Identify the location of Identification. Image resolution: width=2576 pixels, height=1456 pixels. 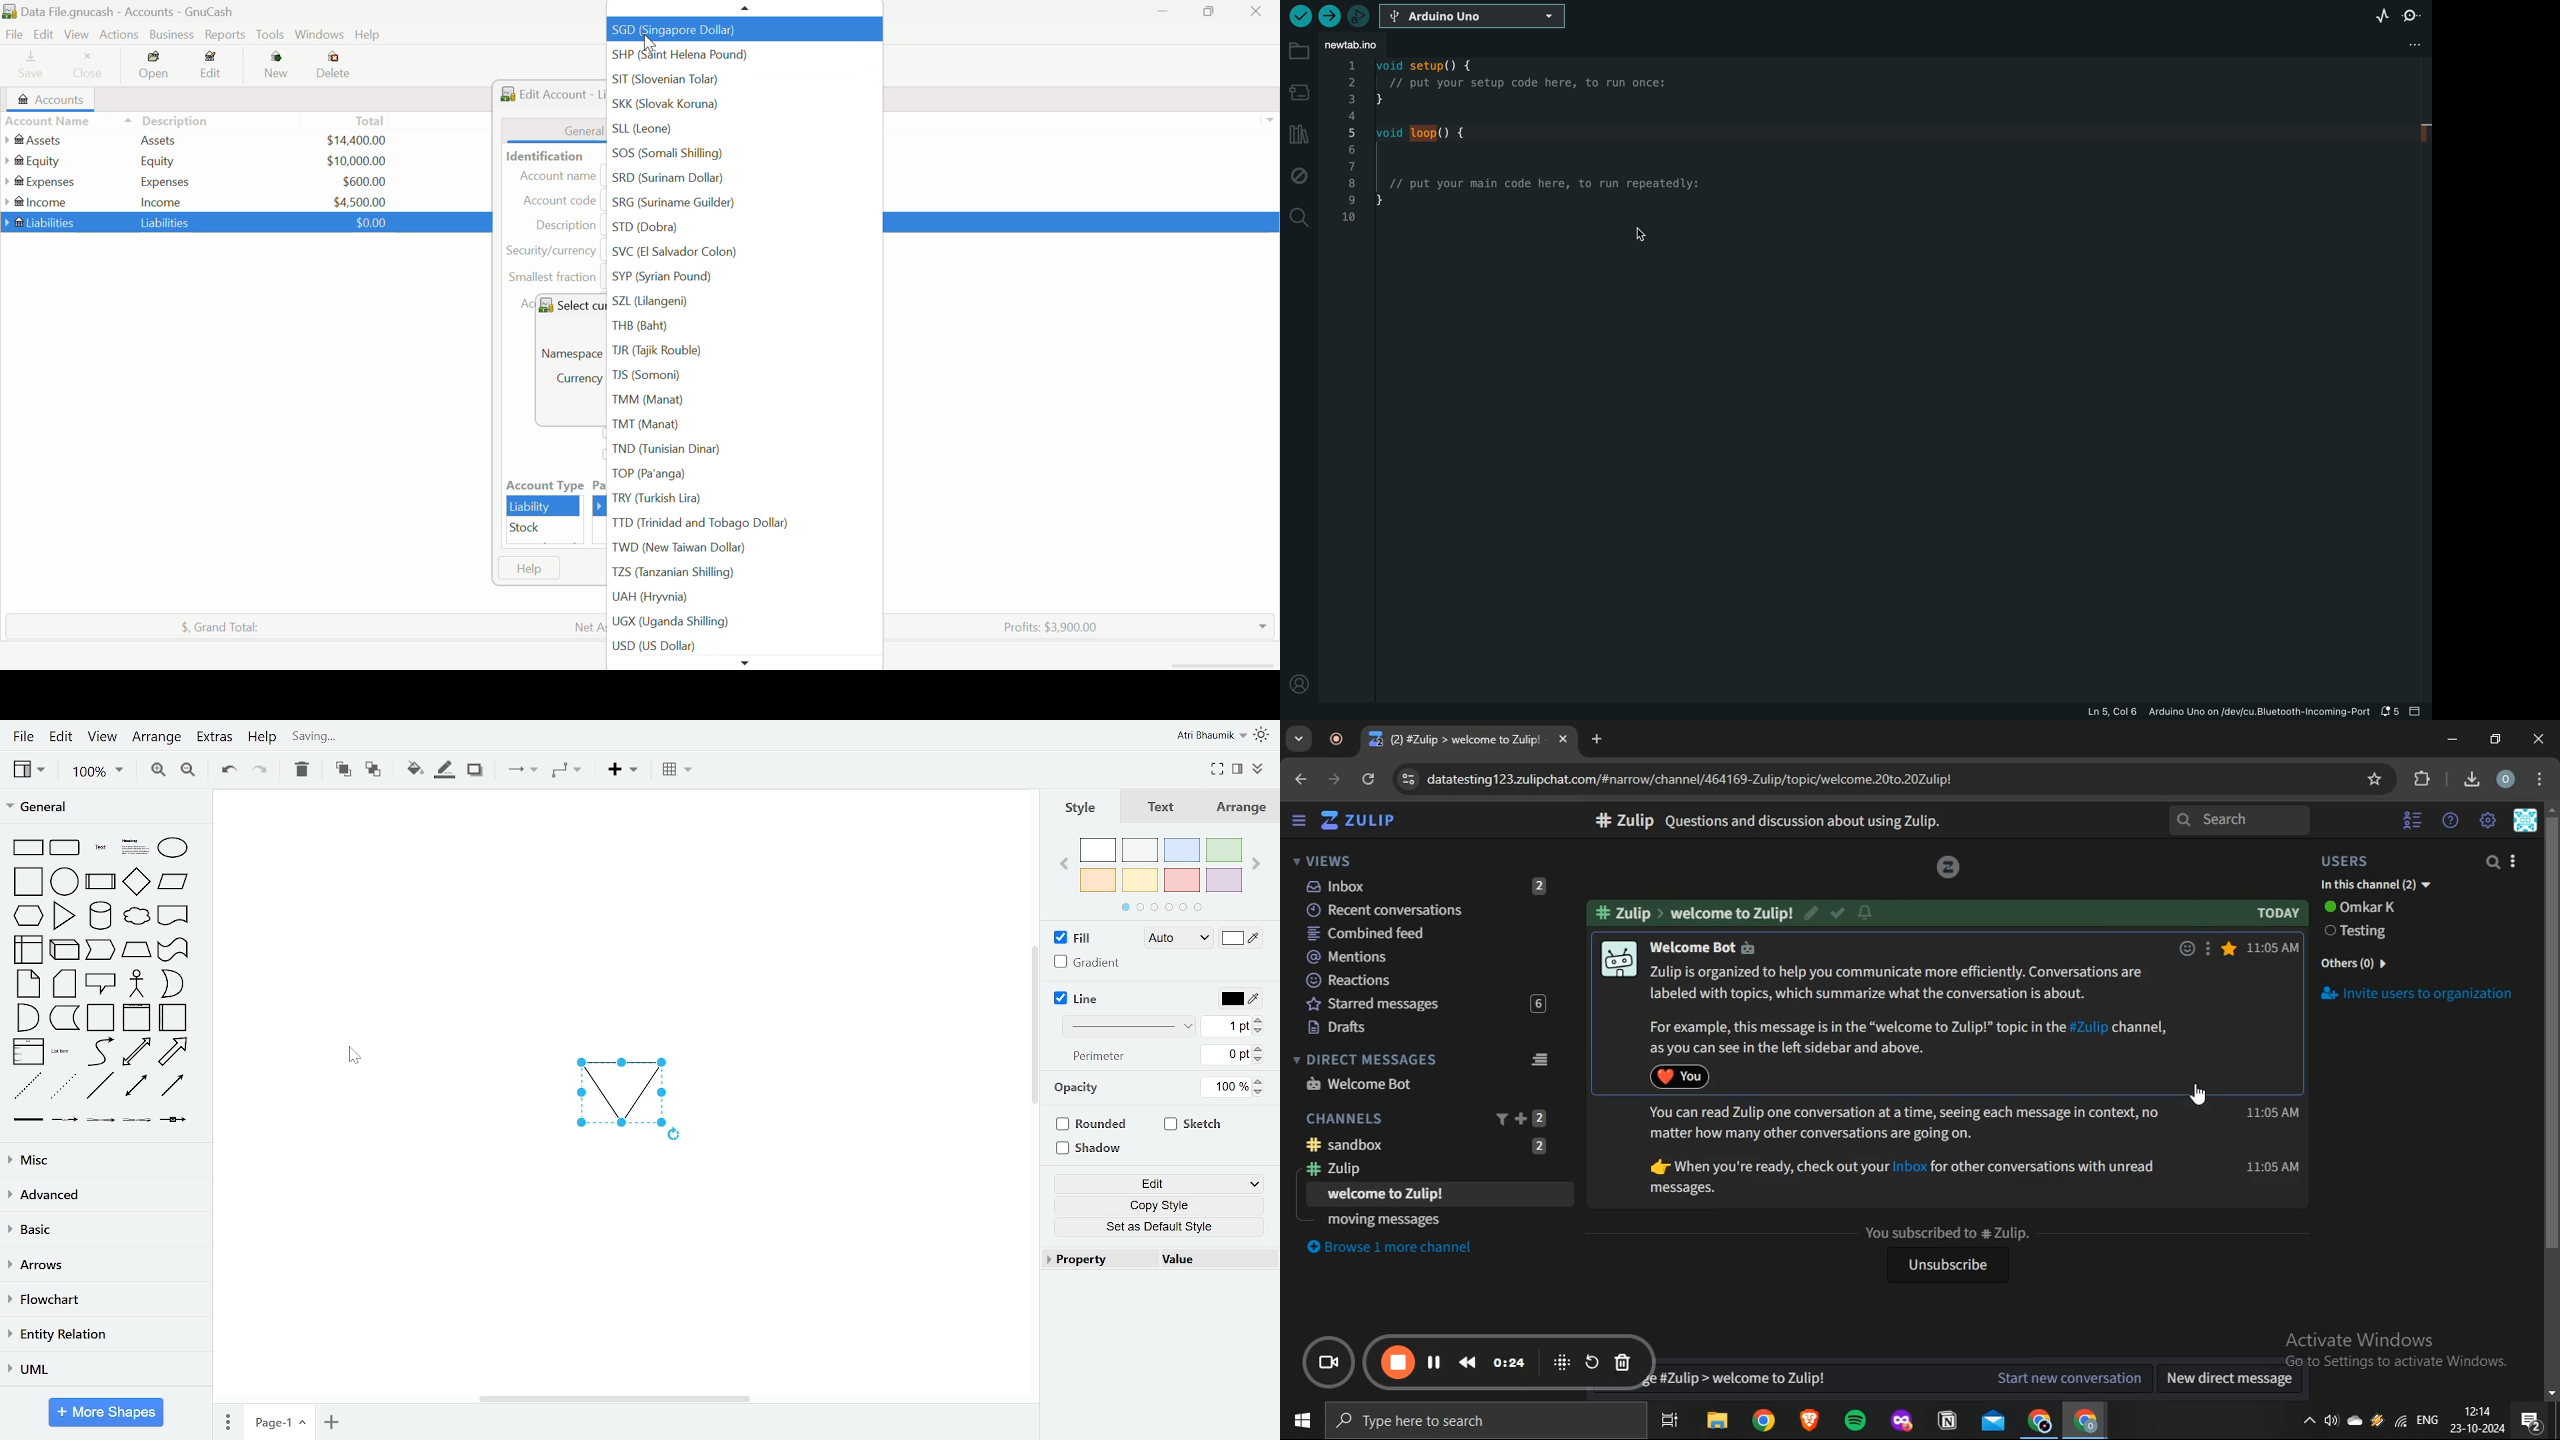
(542, 156).